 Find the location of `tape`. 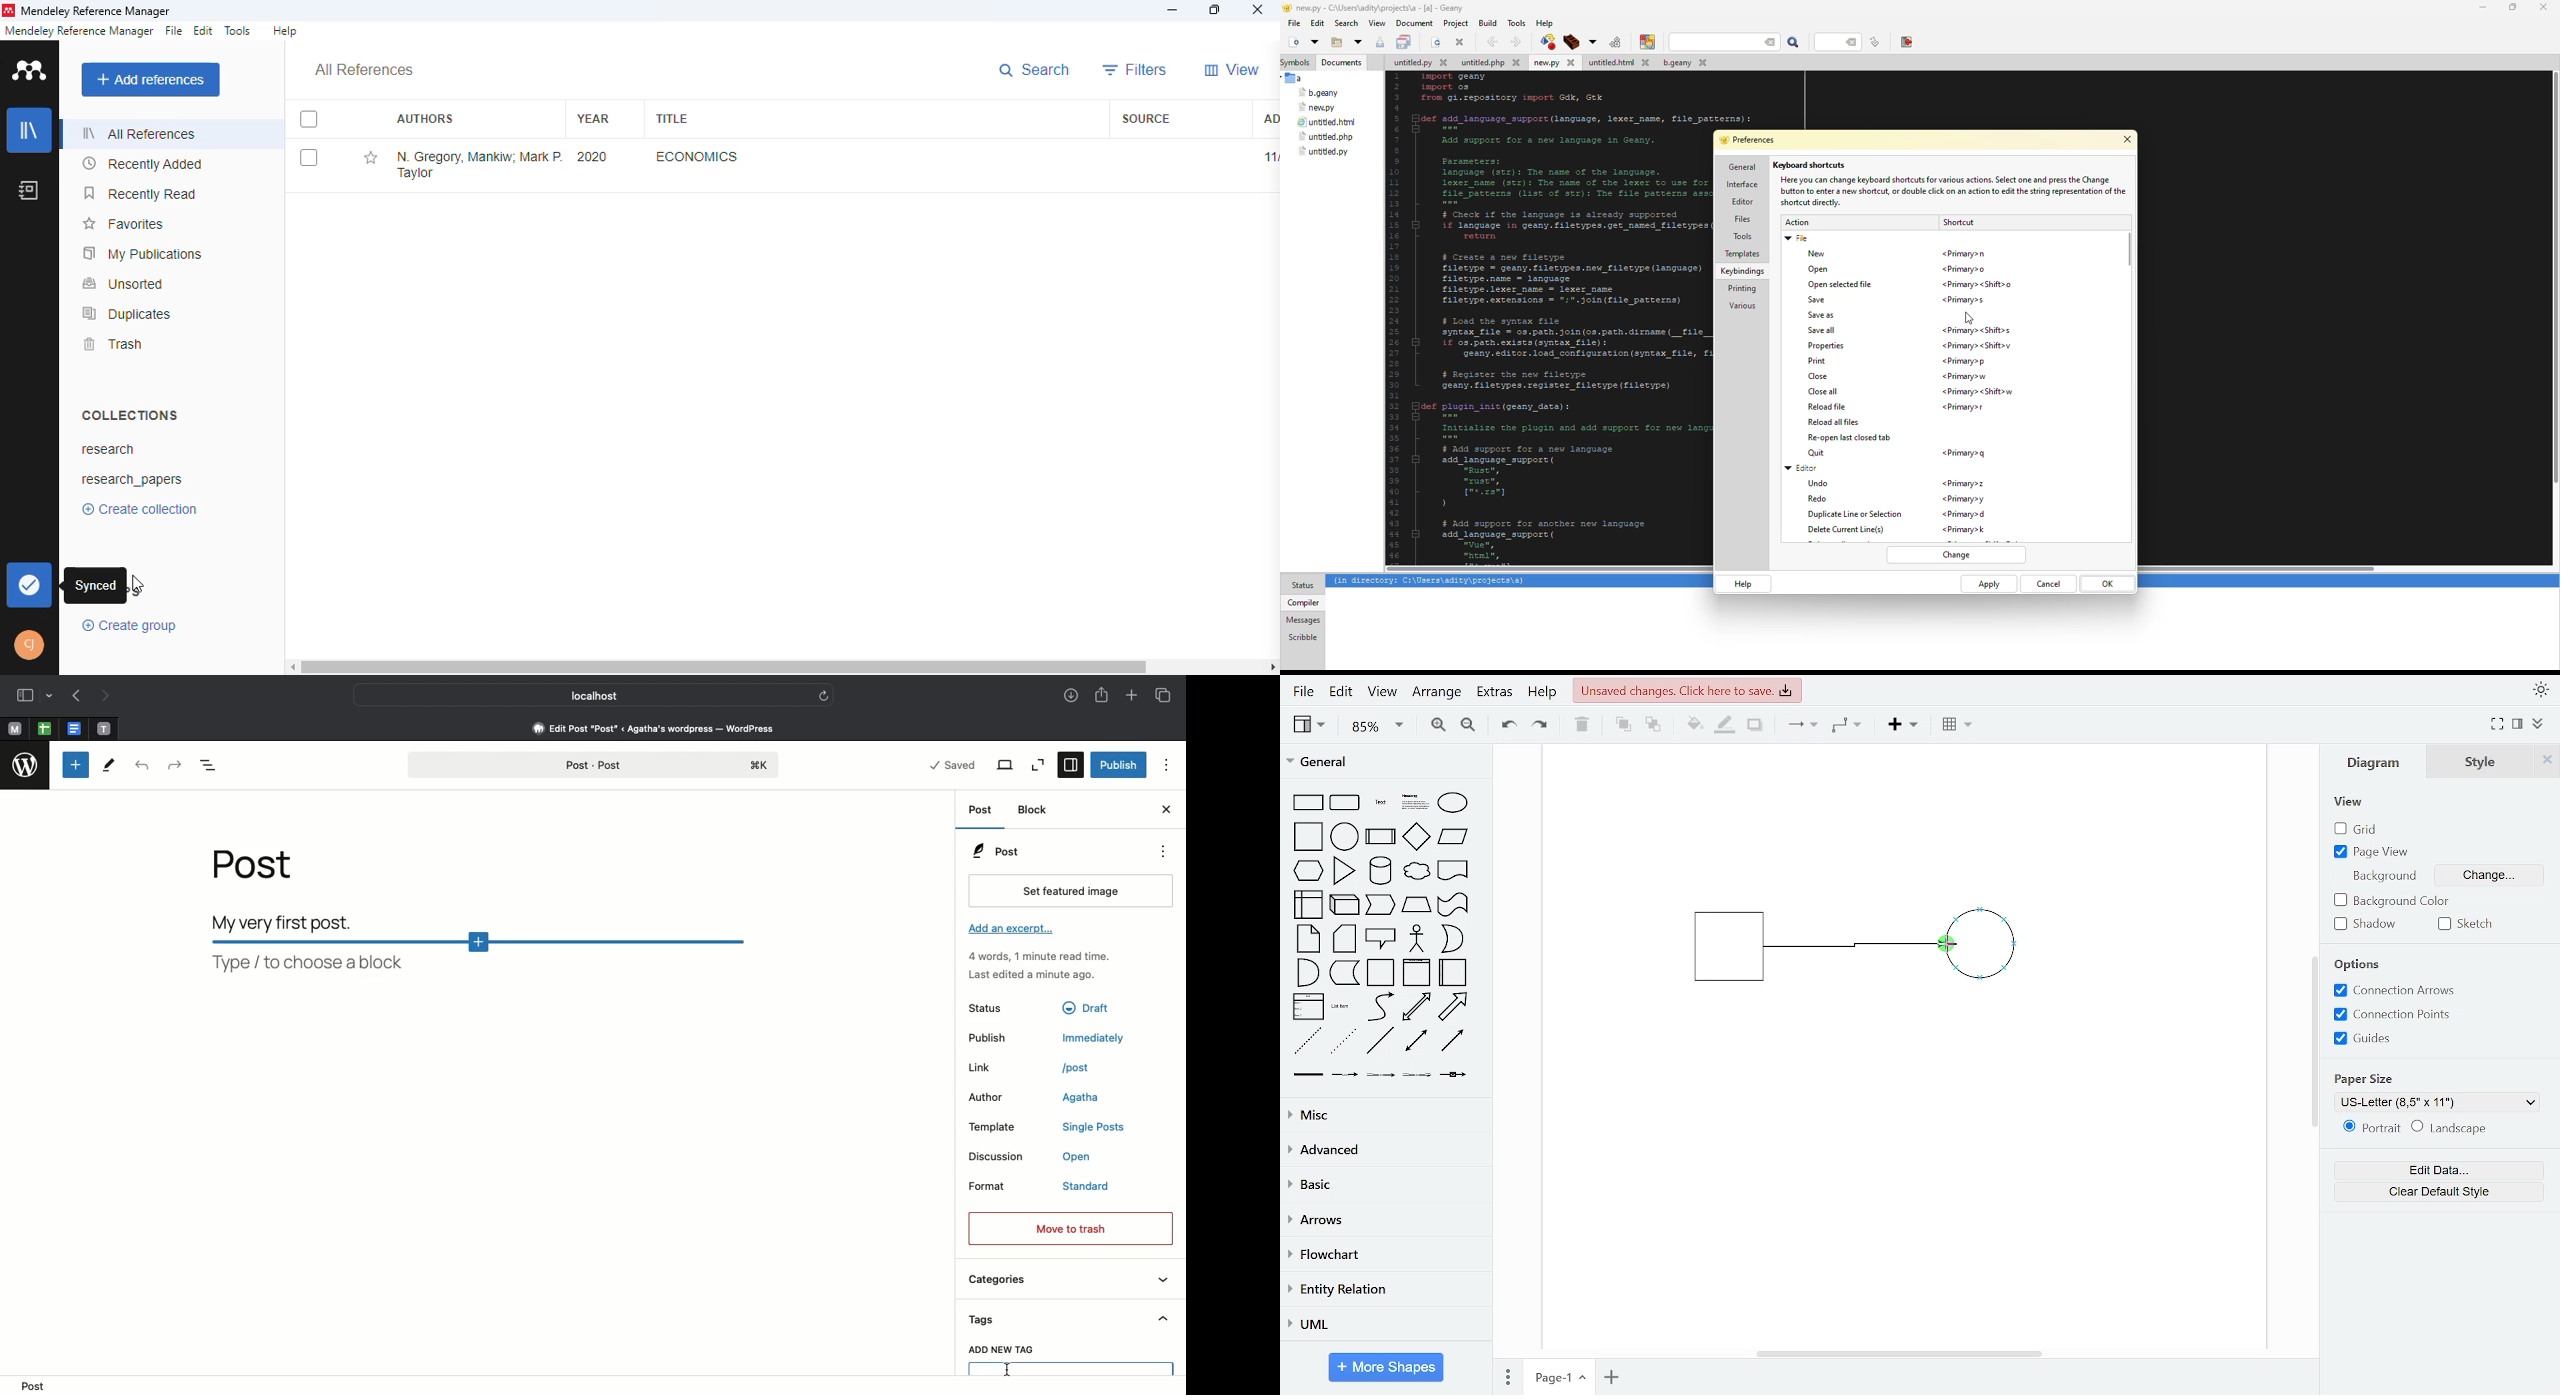

tape is located at coordinates (1451, 905).